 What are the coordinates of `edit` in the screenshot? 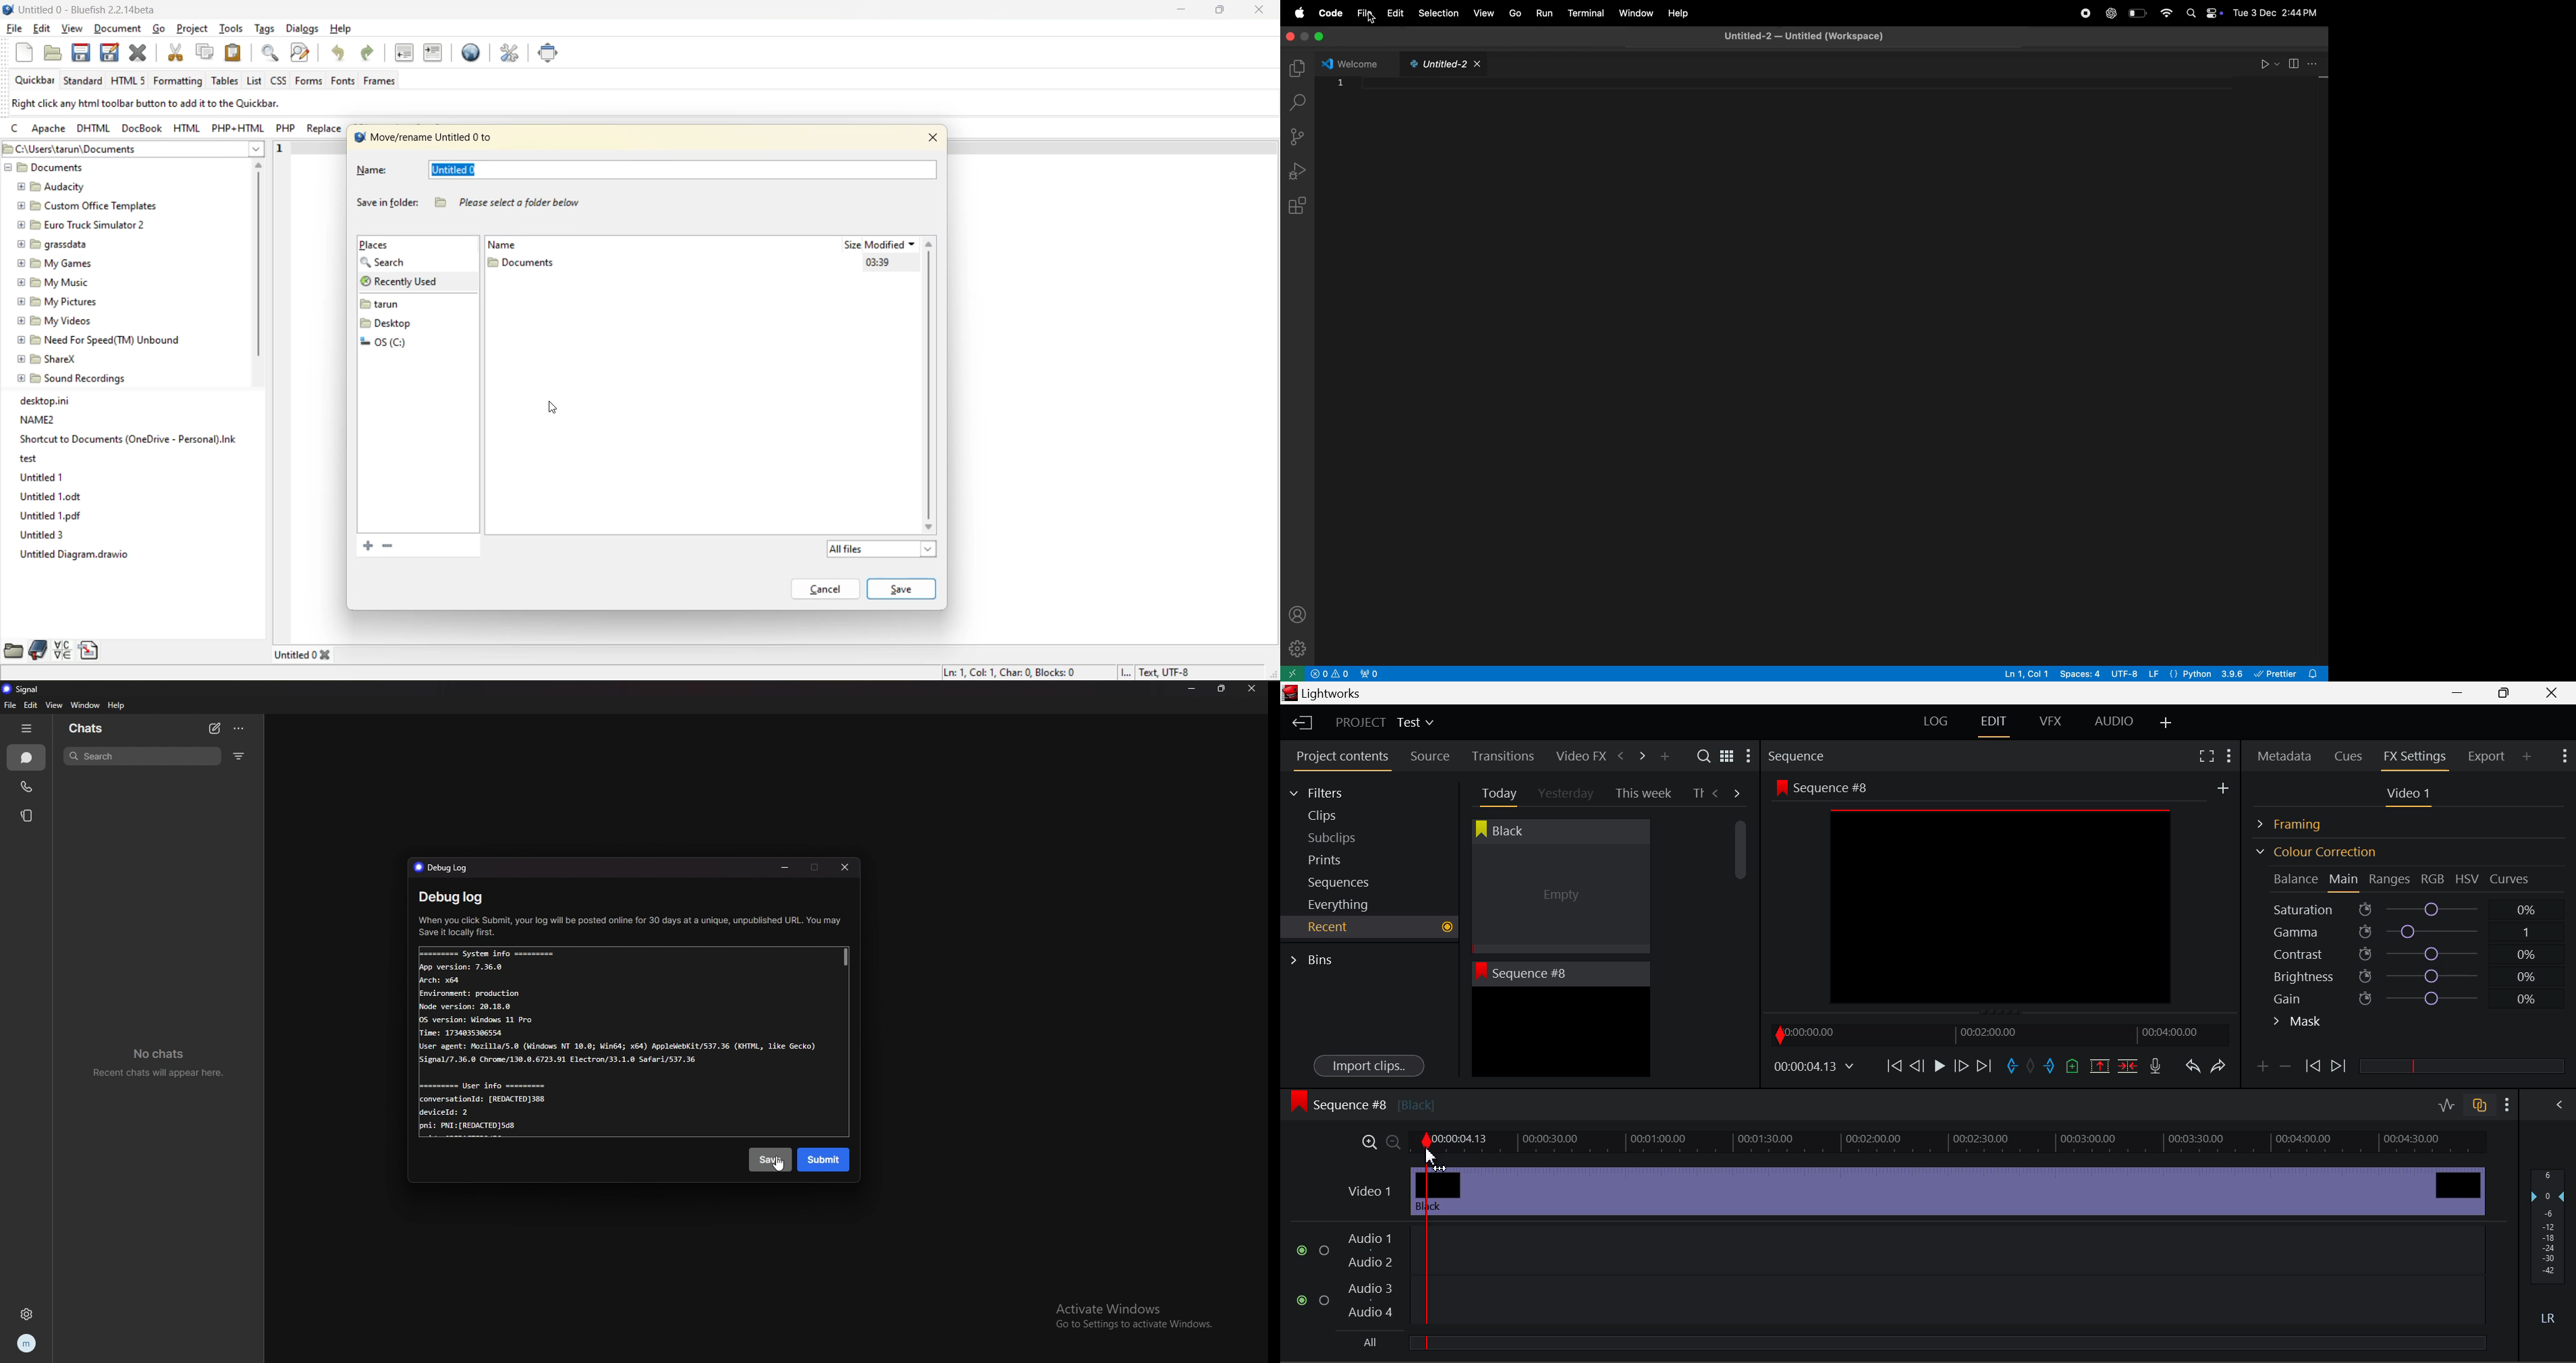 It's located at (44, 29).